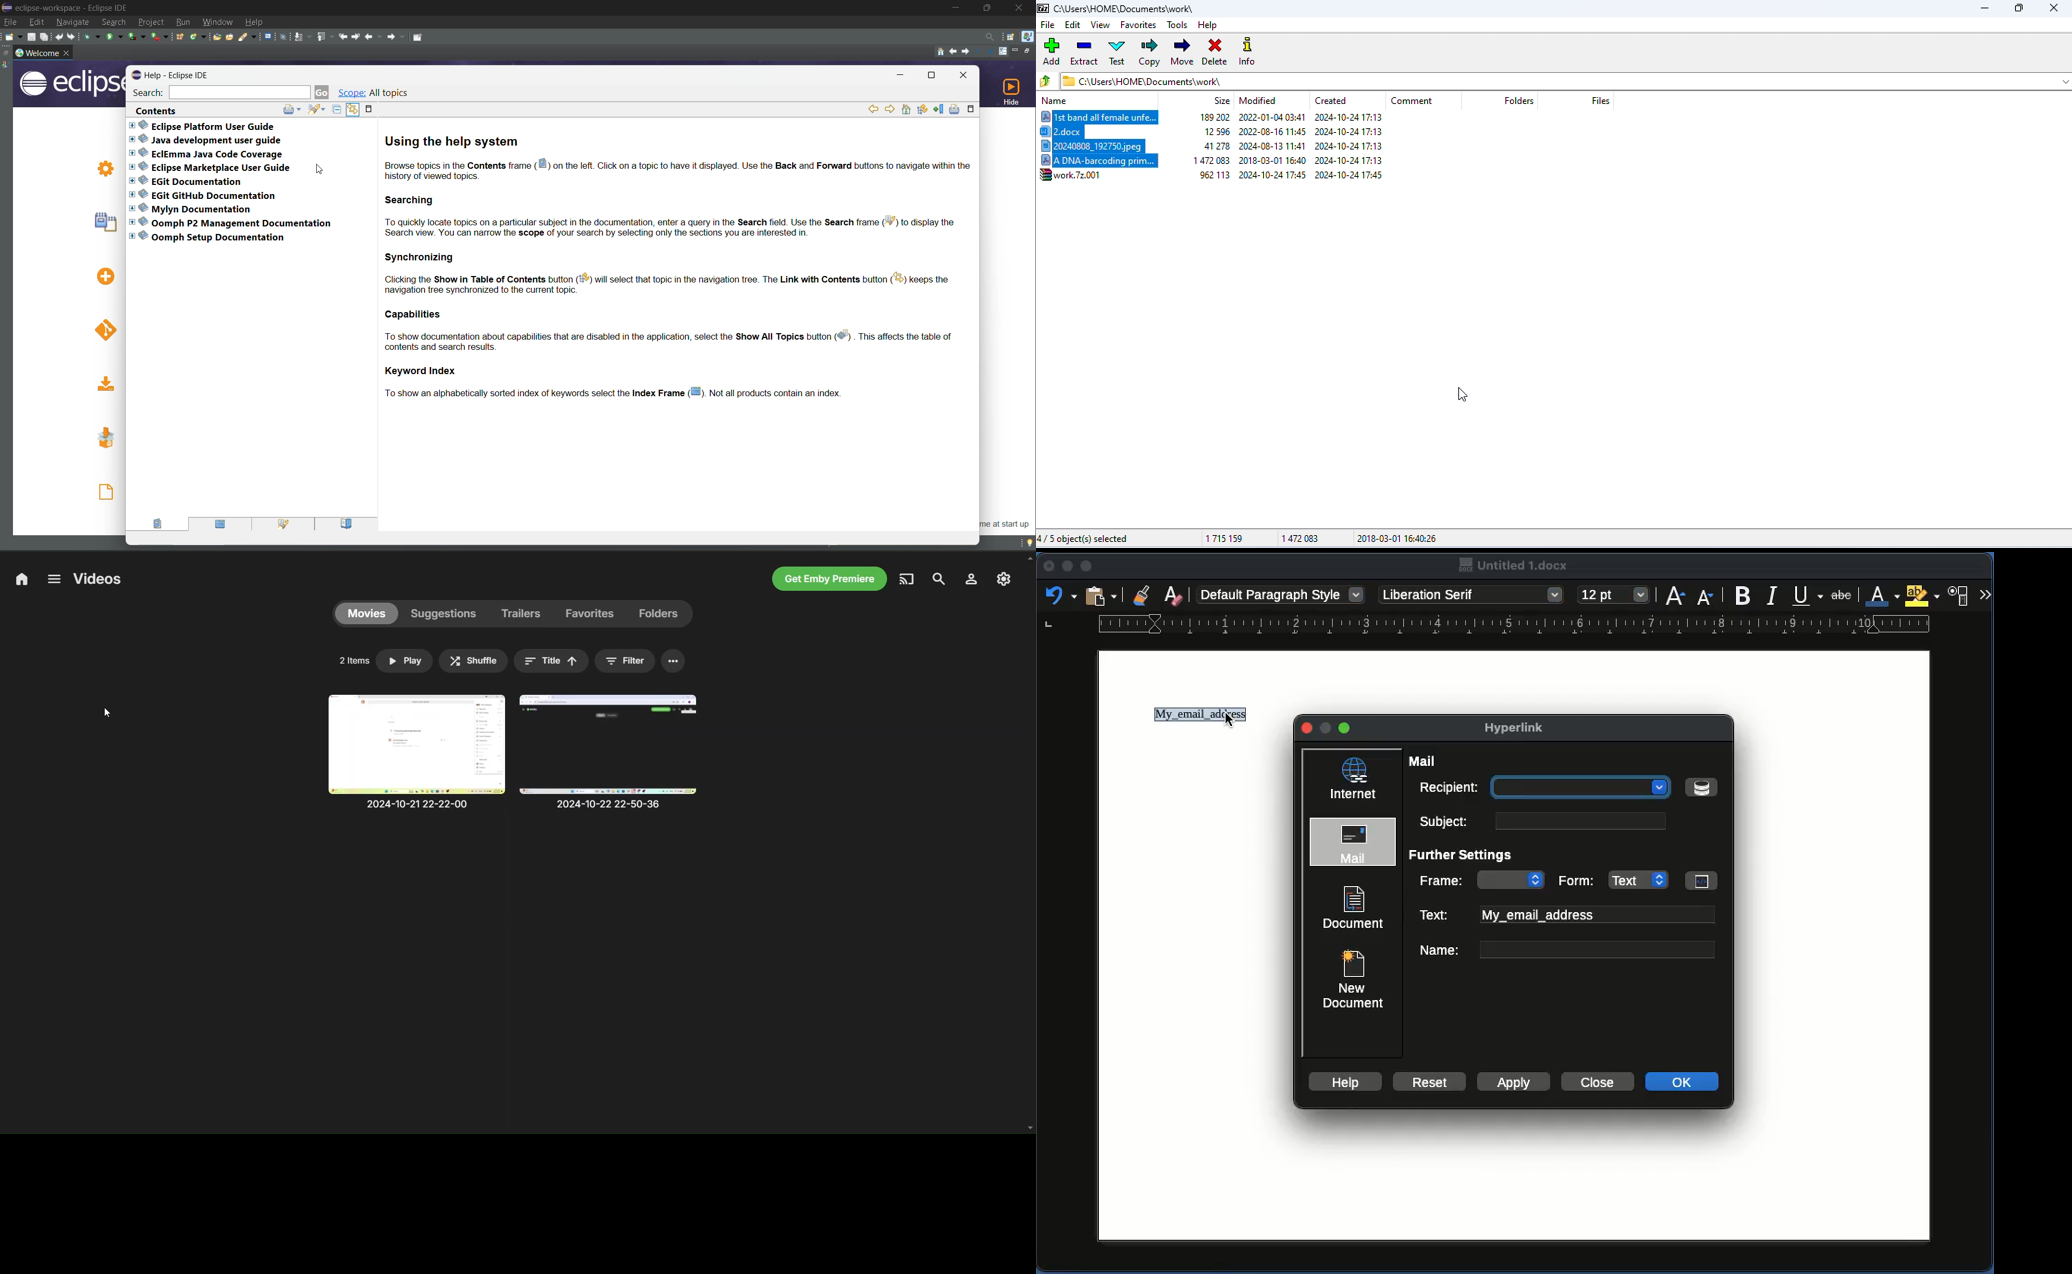 This screenshot has height=1288, width=2072. I want to click on next annotation, so click(301, 39).